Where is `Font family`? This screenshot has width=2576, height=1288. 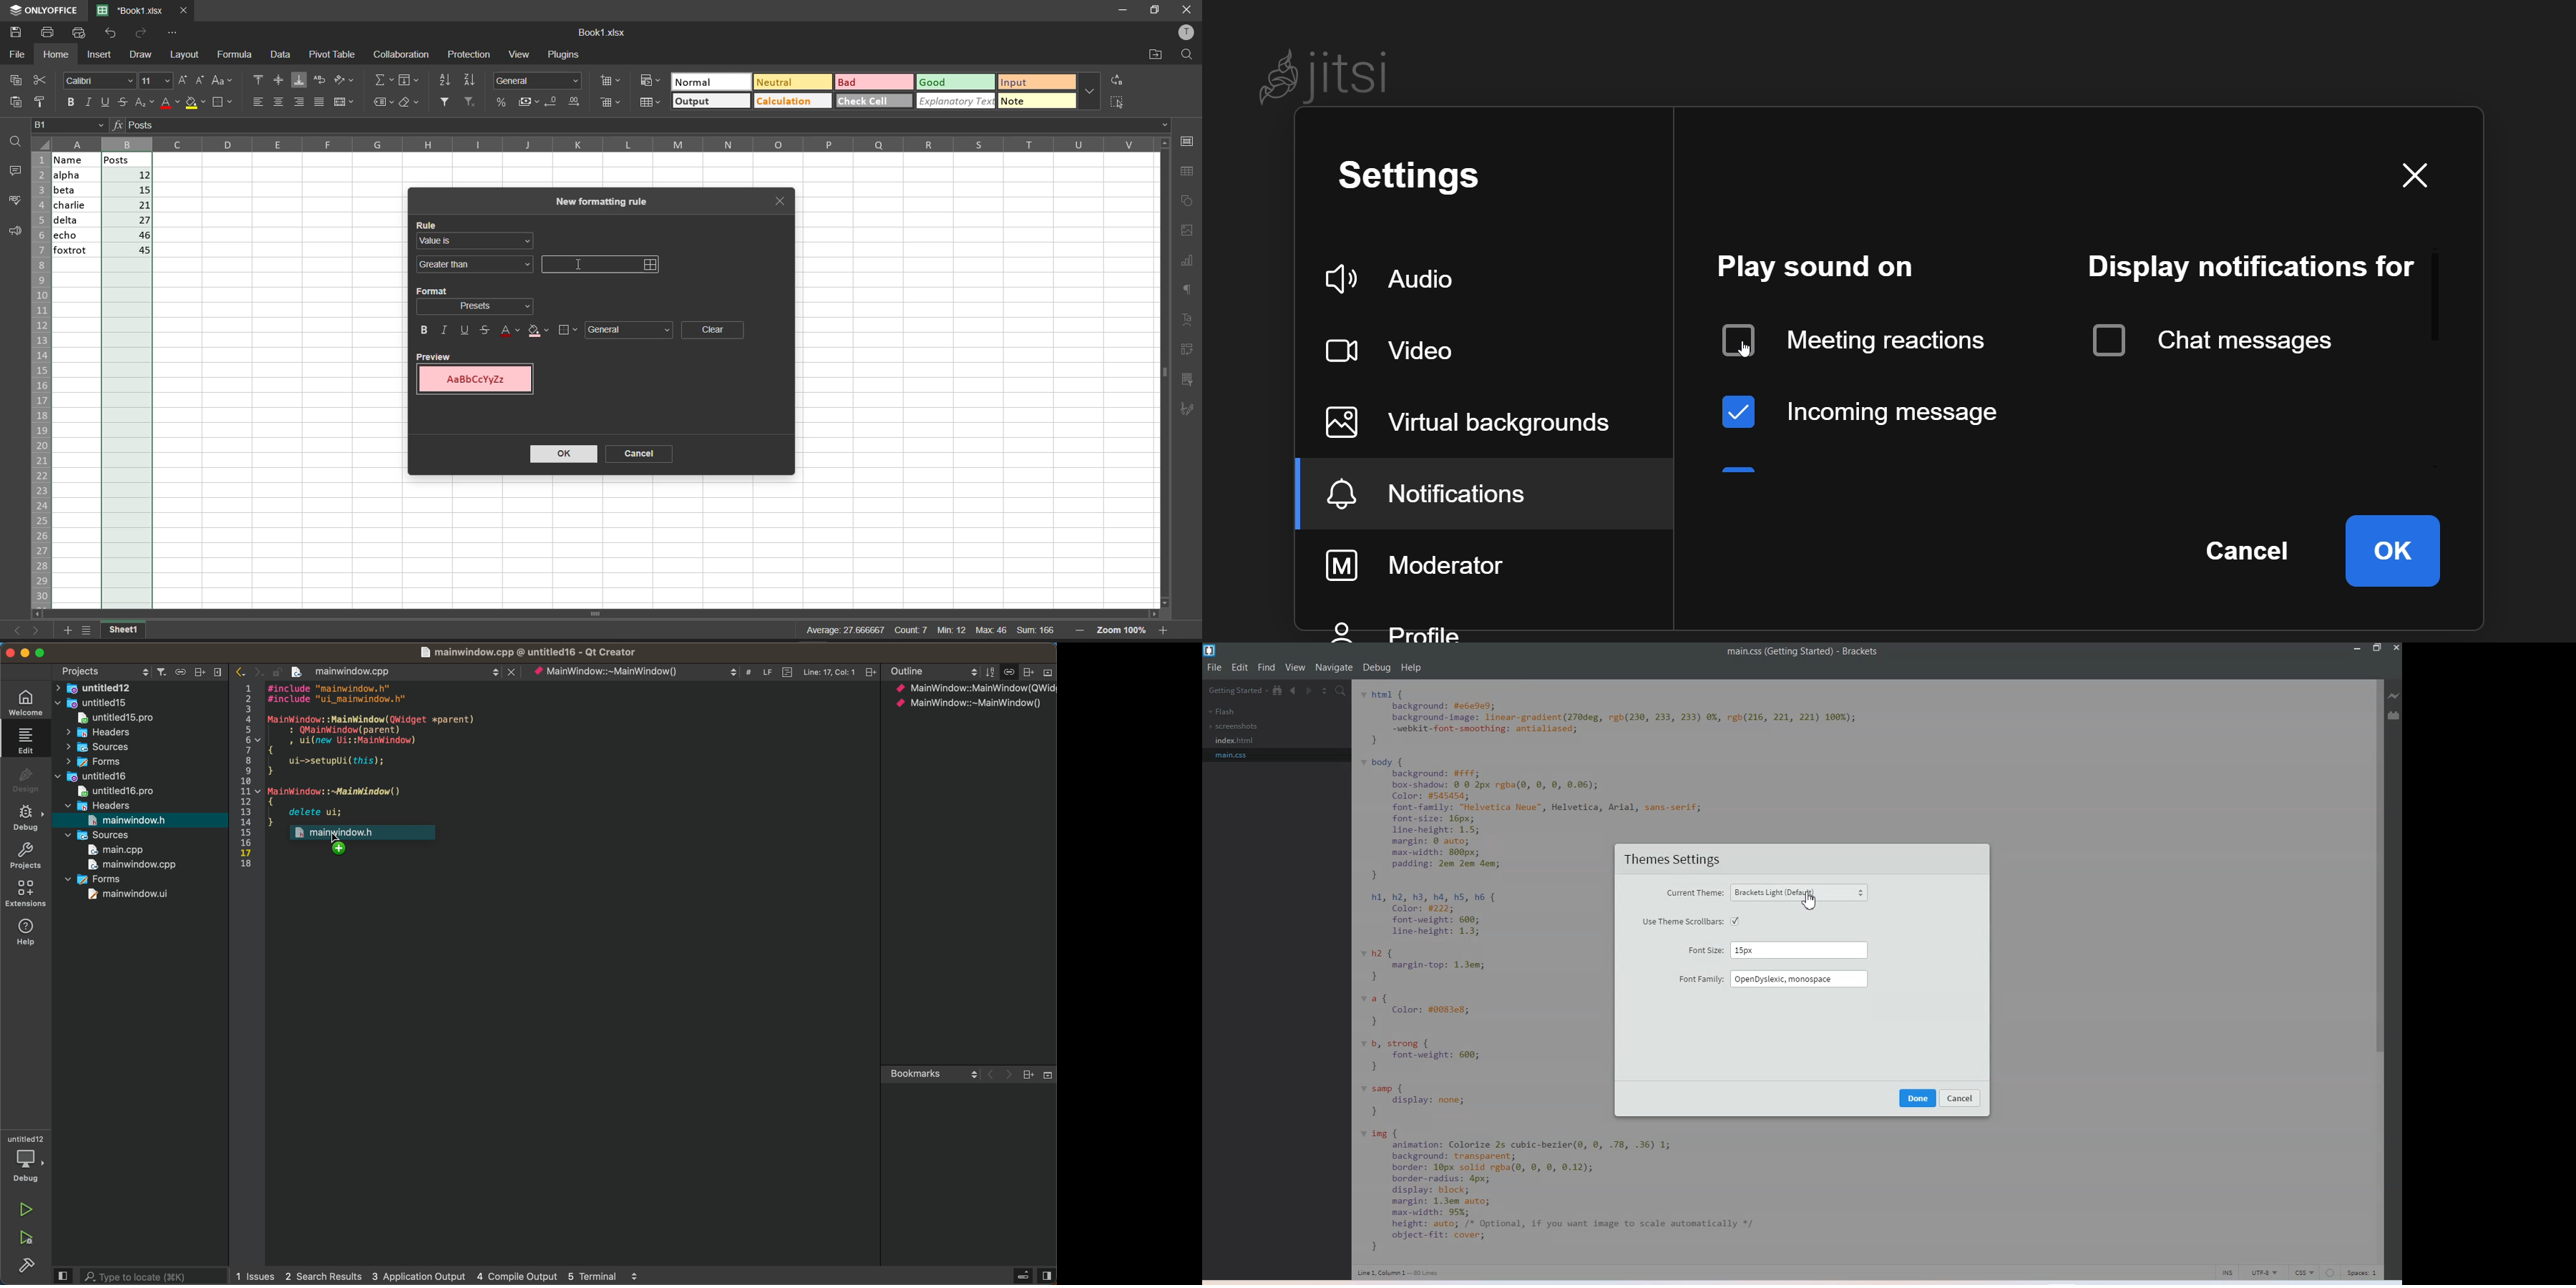
Font family is located at coordinates (1773, 979).